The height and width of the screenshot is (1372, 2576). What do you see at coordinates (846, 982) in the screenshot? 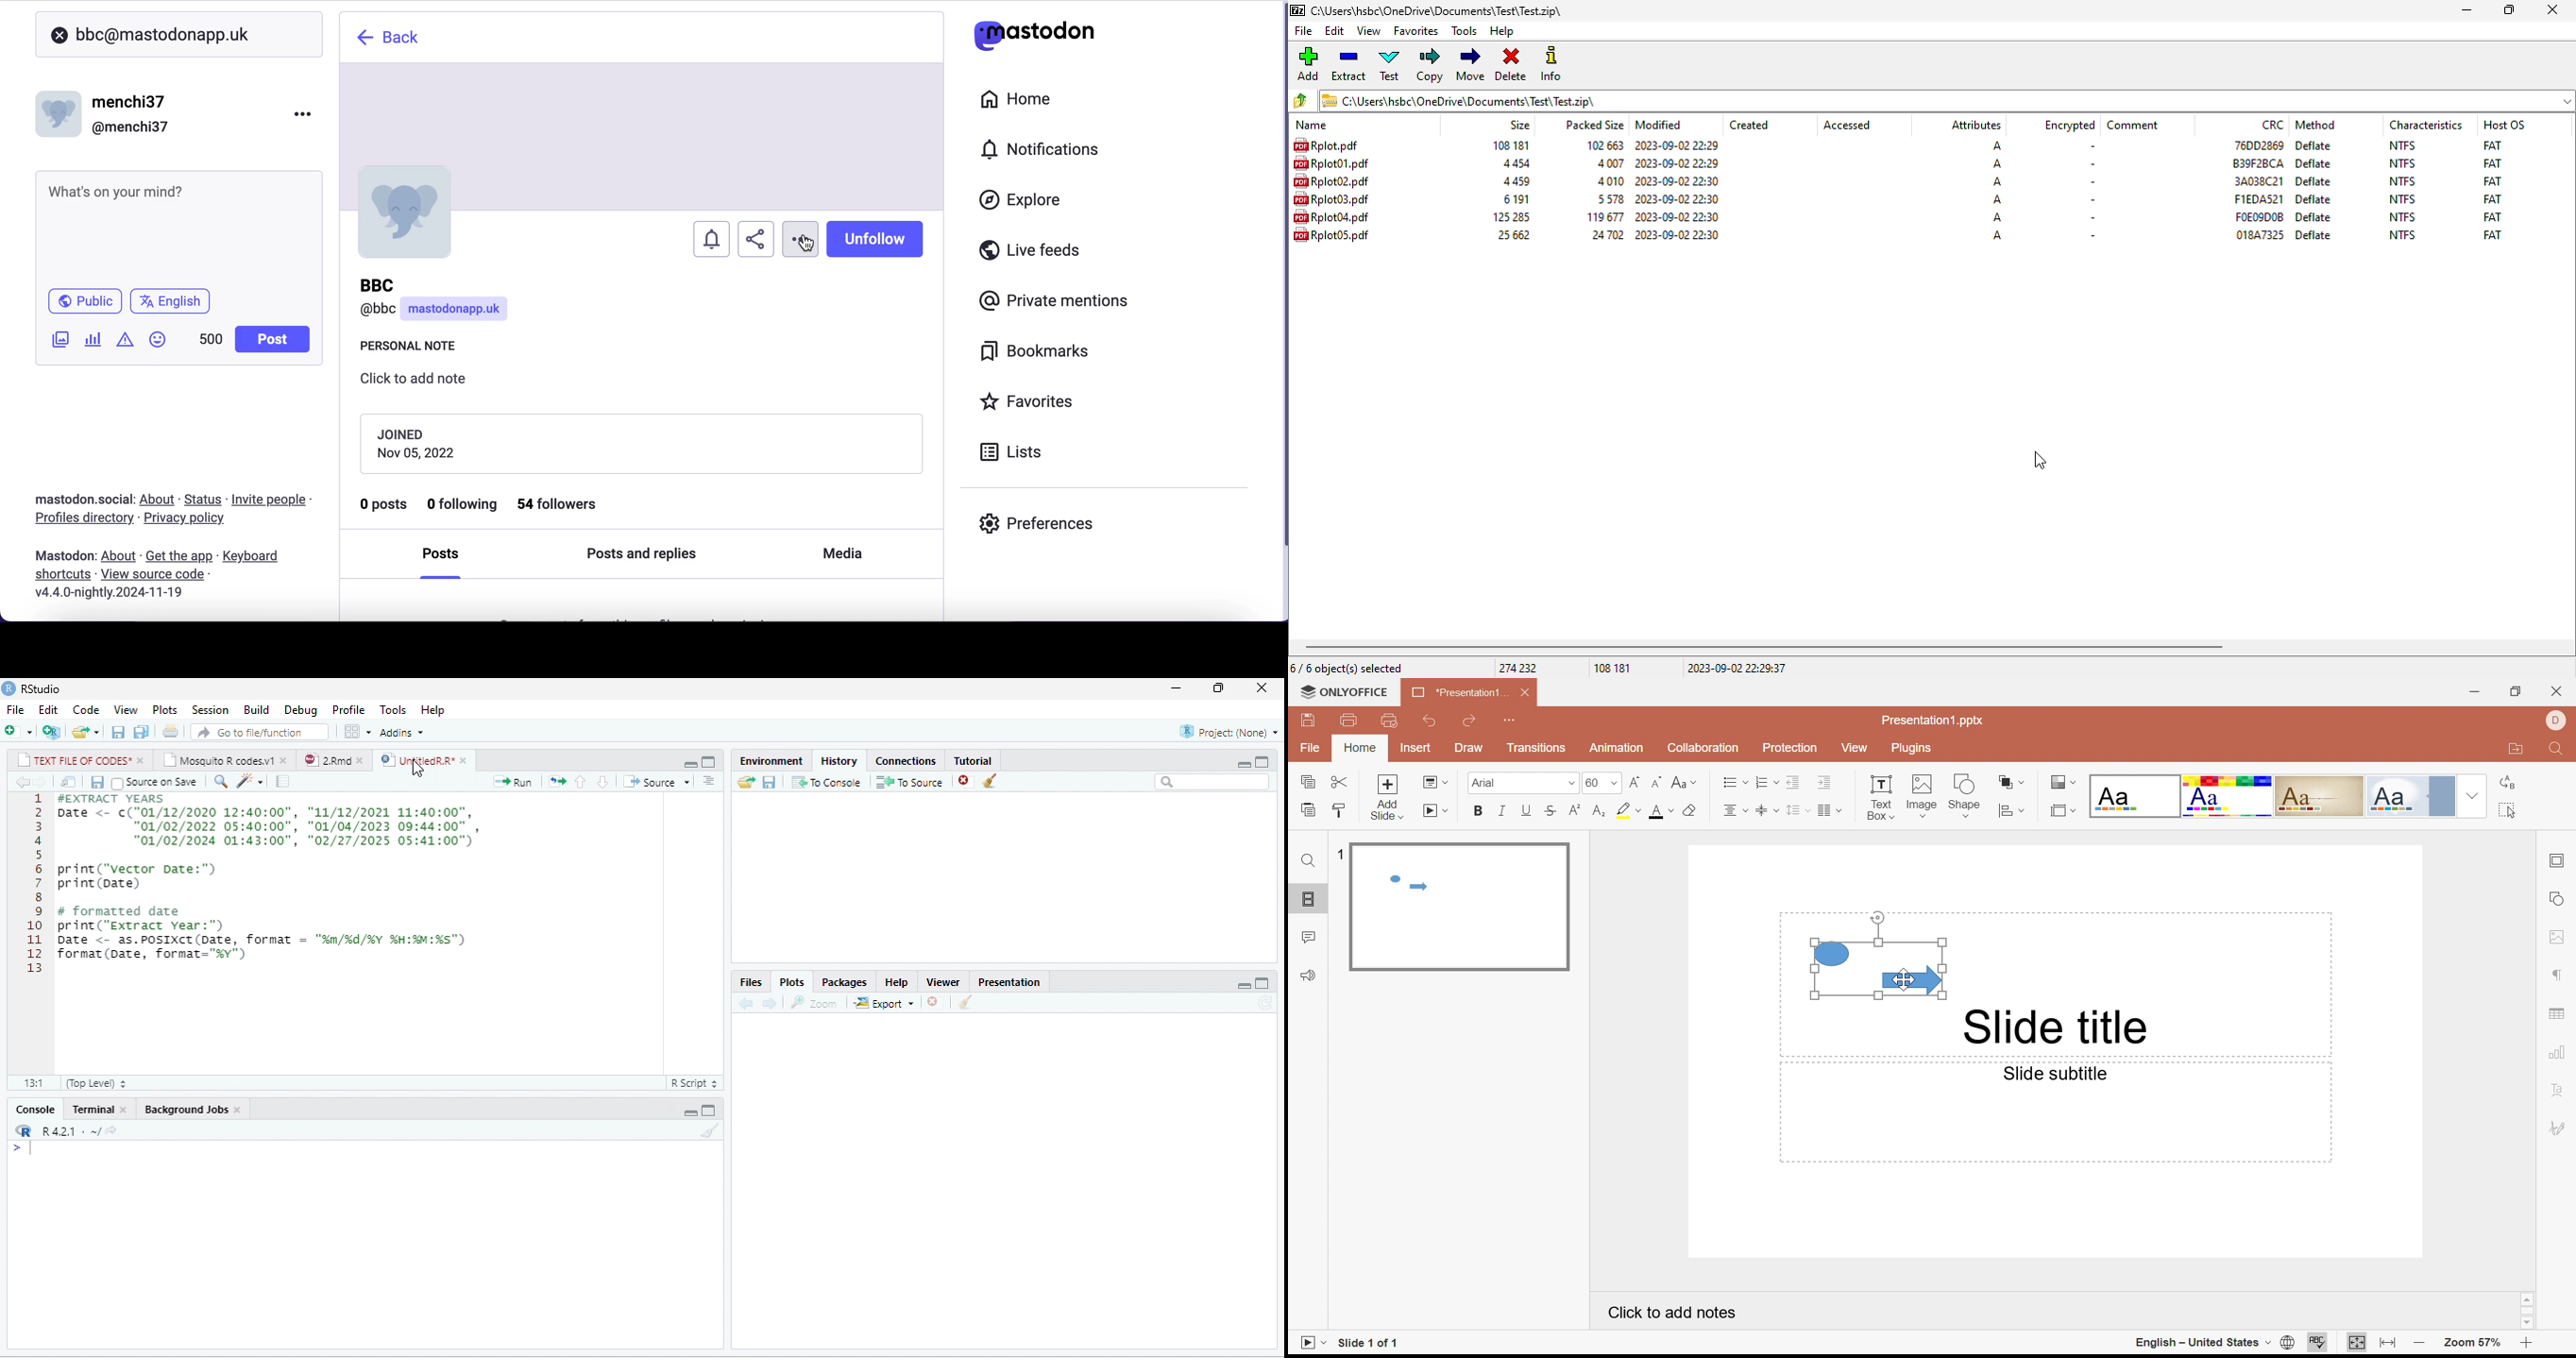
I see `Packages` at bounding box center [846, 982].